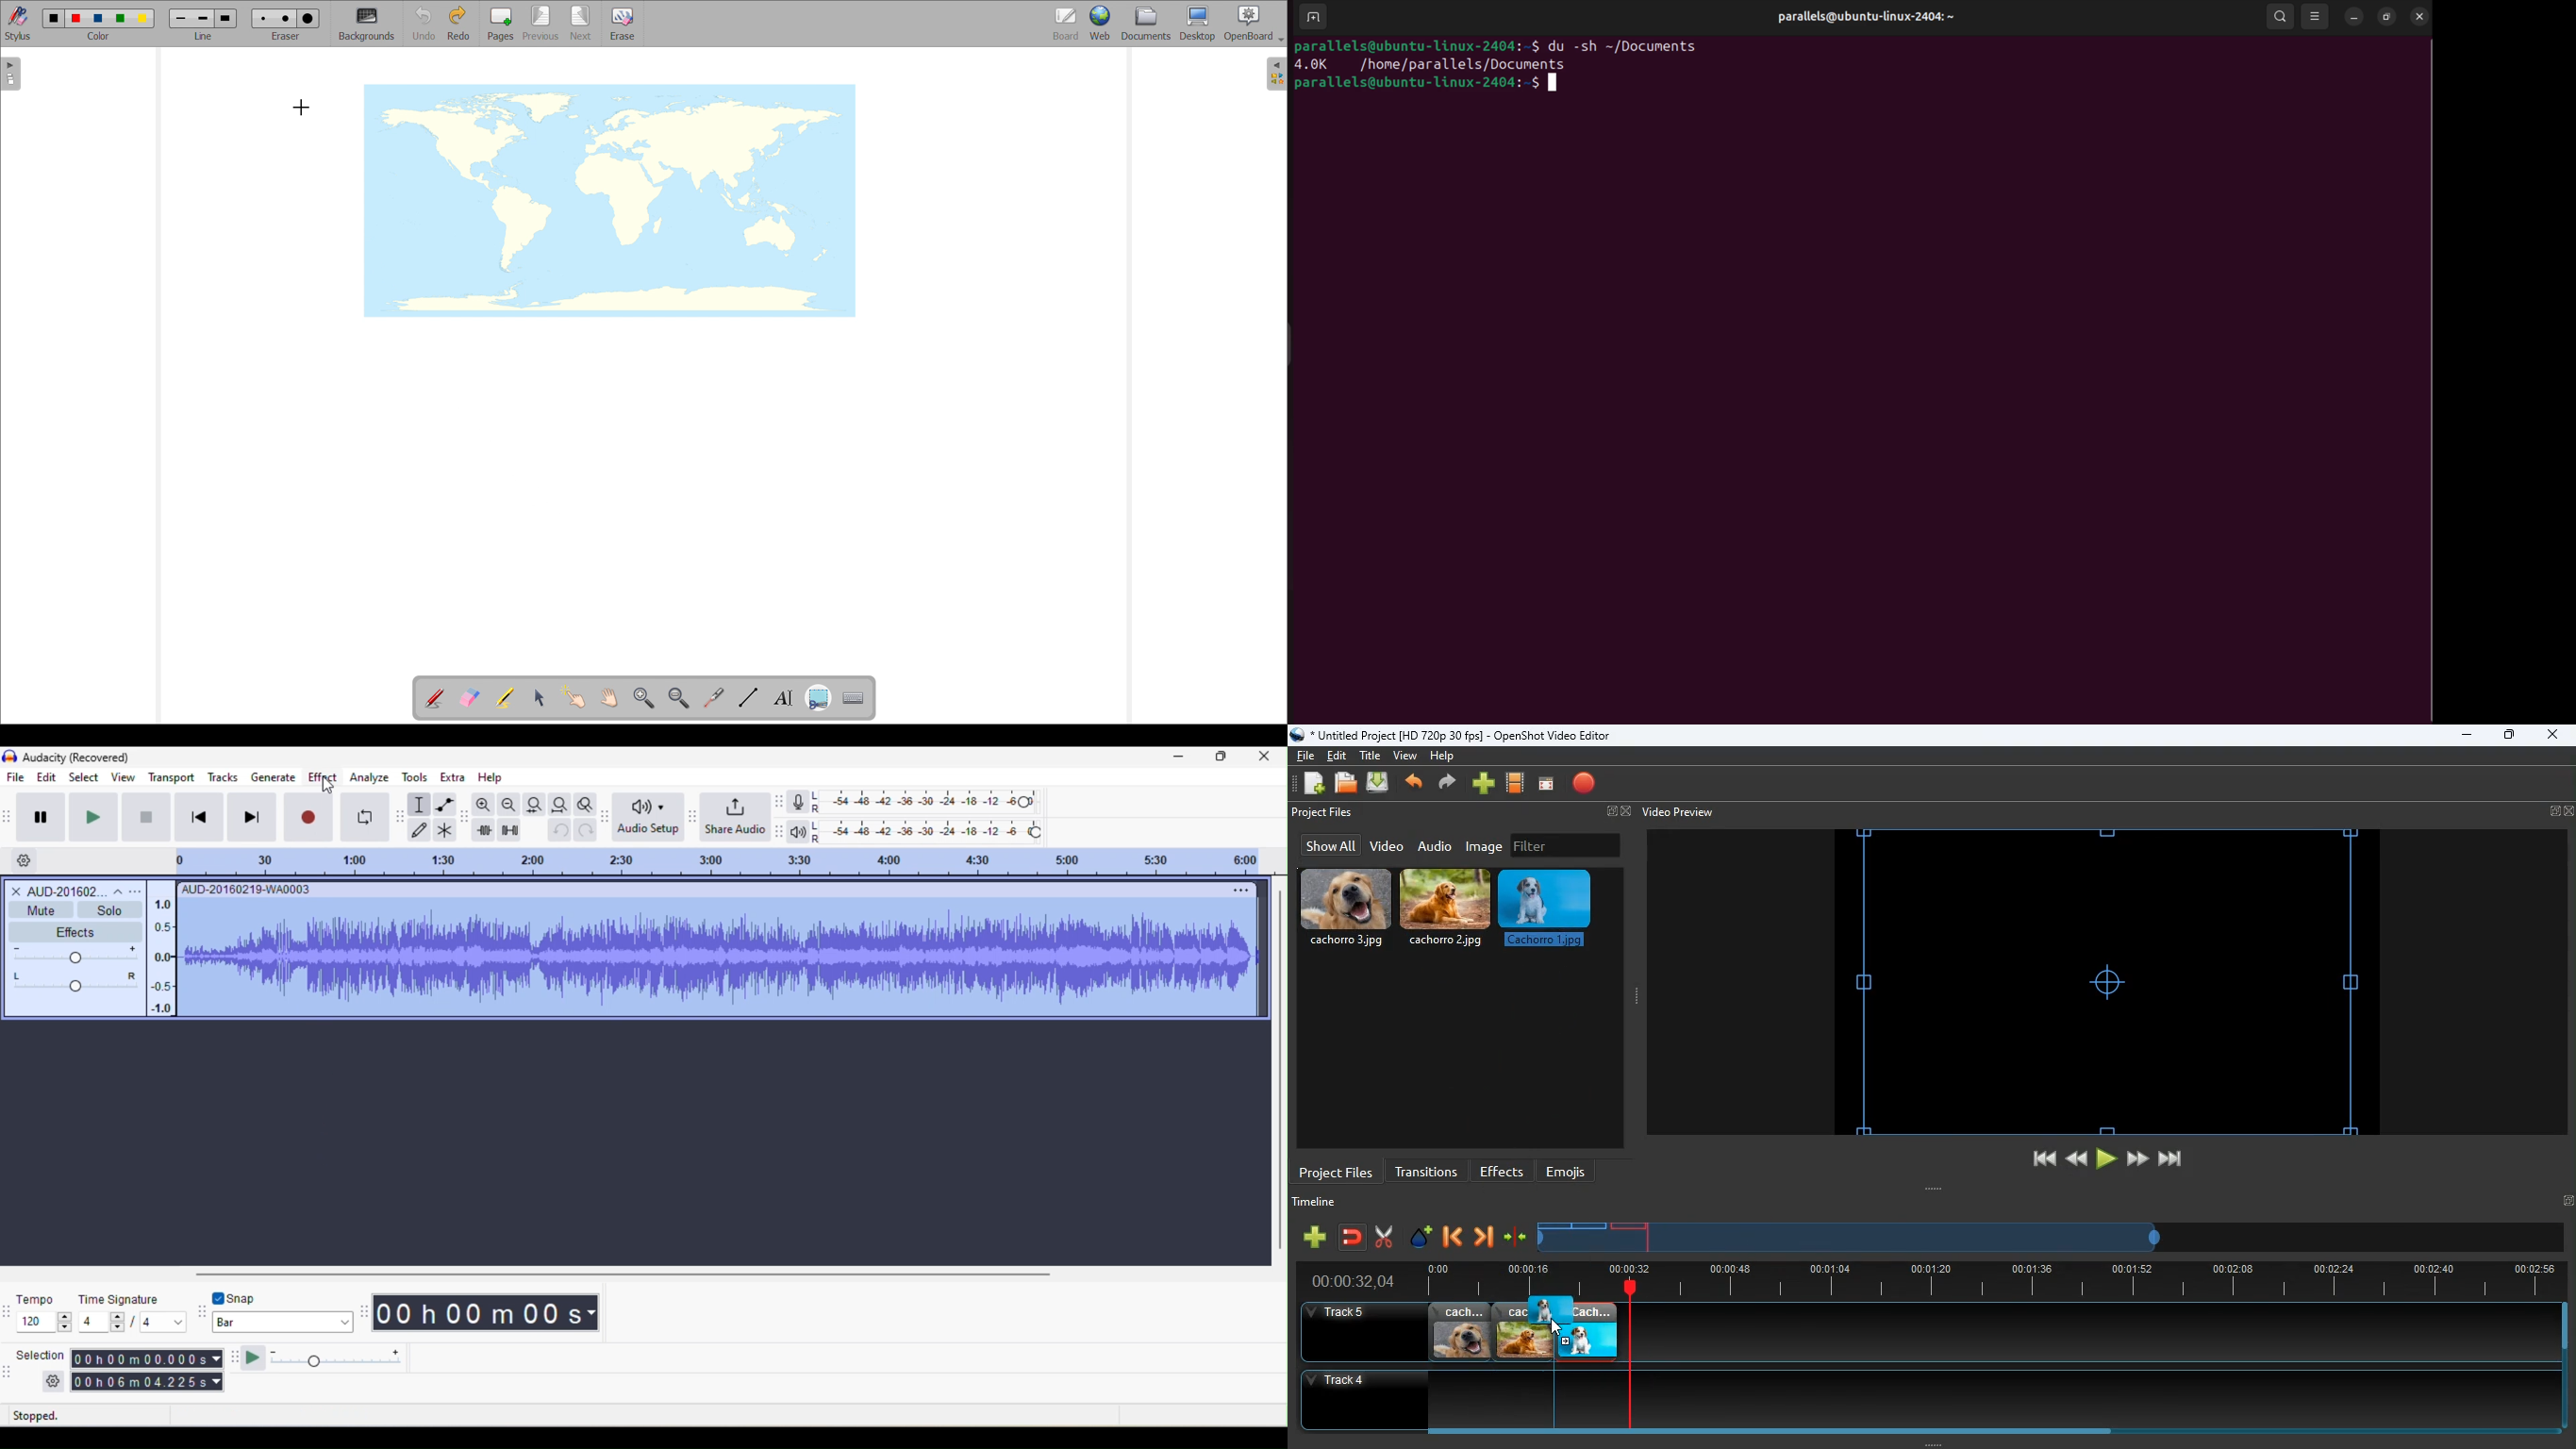 The width and height of the screenshot is (2576, 1456). What do you see at coordinates (2510, 737) in the screenshot?
I see `maximize` at bounding box center [2510, 737].